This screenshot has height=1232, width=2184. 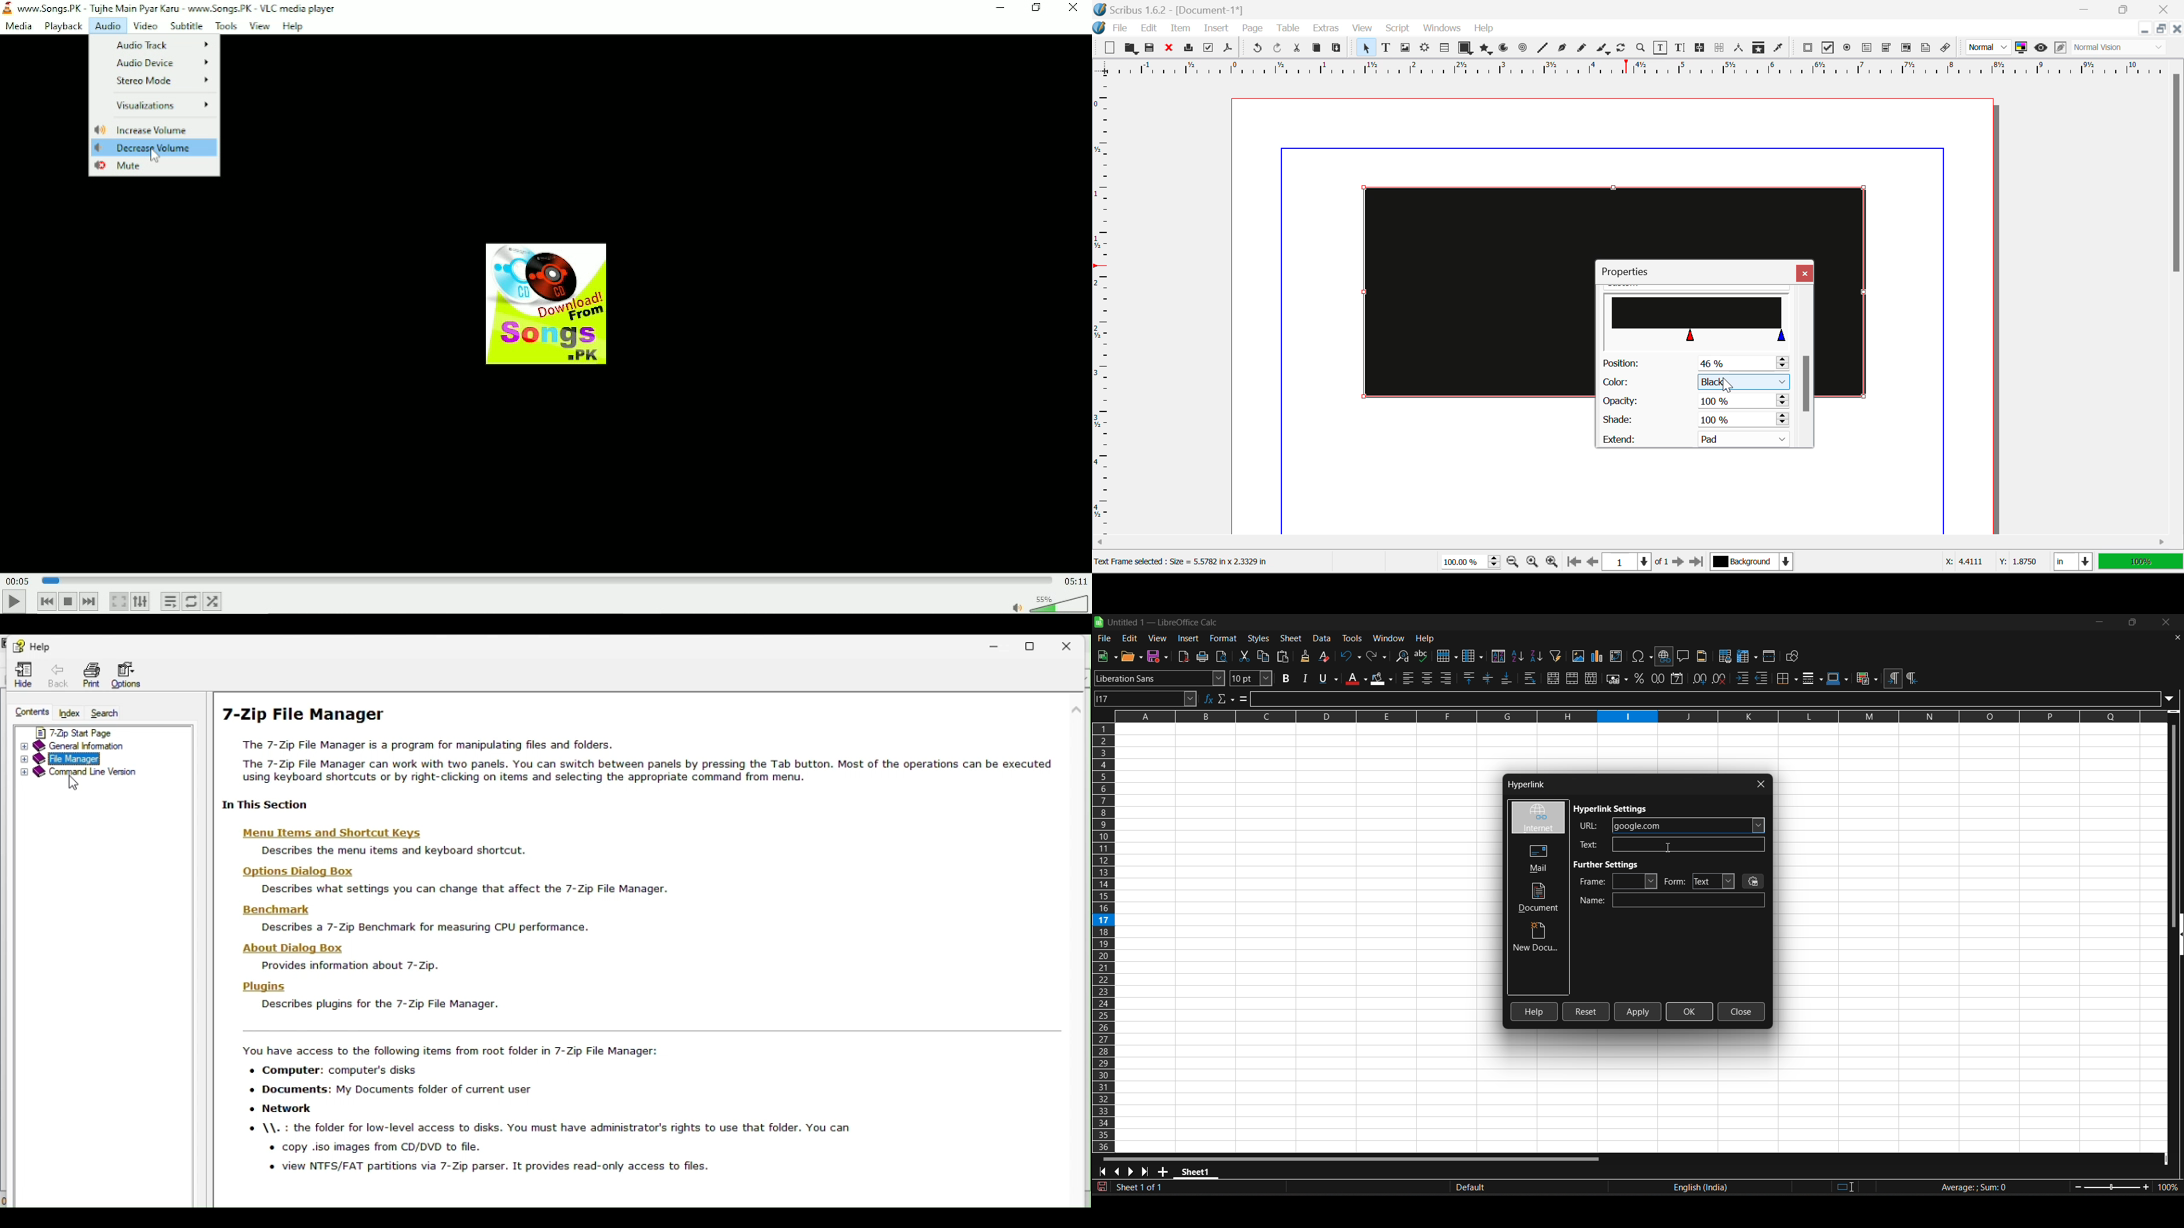 What do you see at coordinates (258, 26) in the screenshot?
I see `View` at bounding box center [258, 26].